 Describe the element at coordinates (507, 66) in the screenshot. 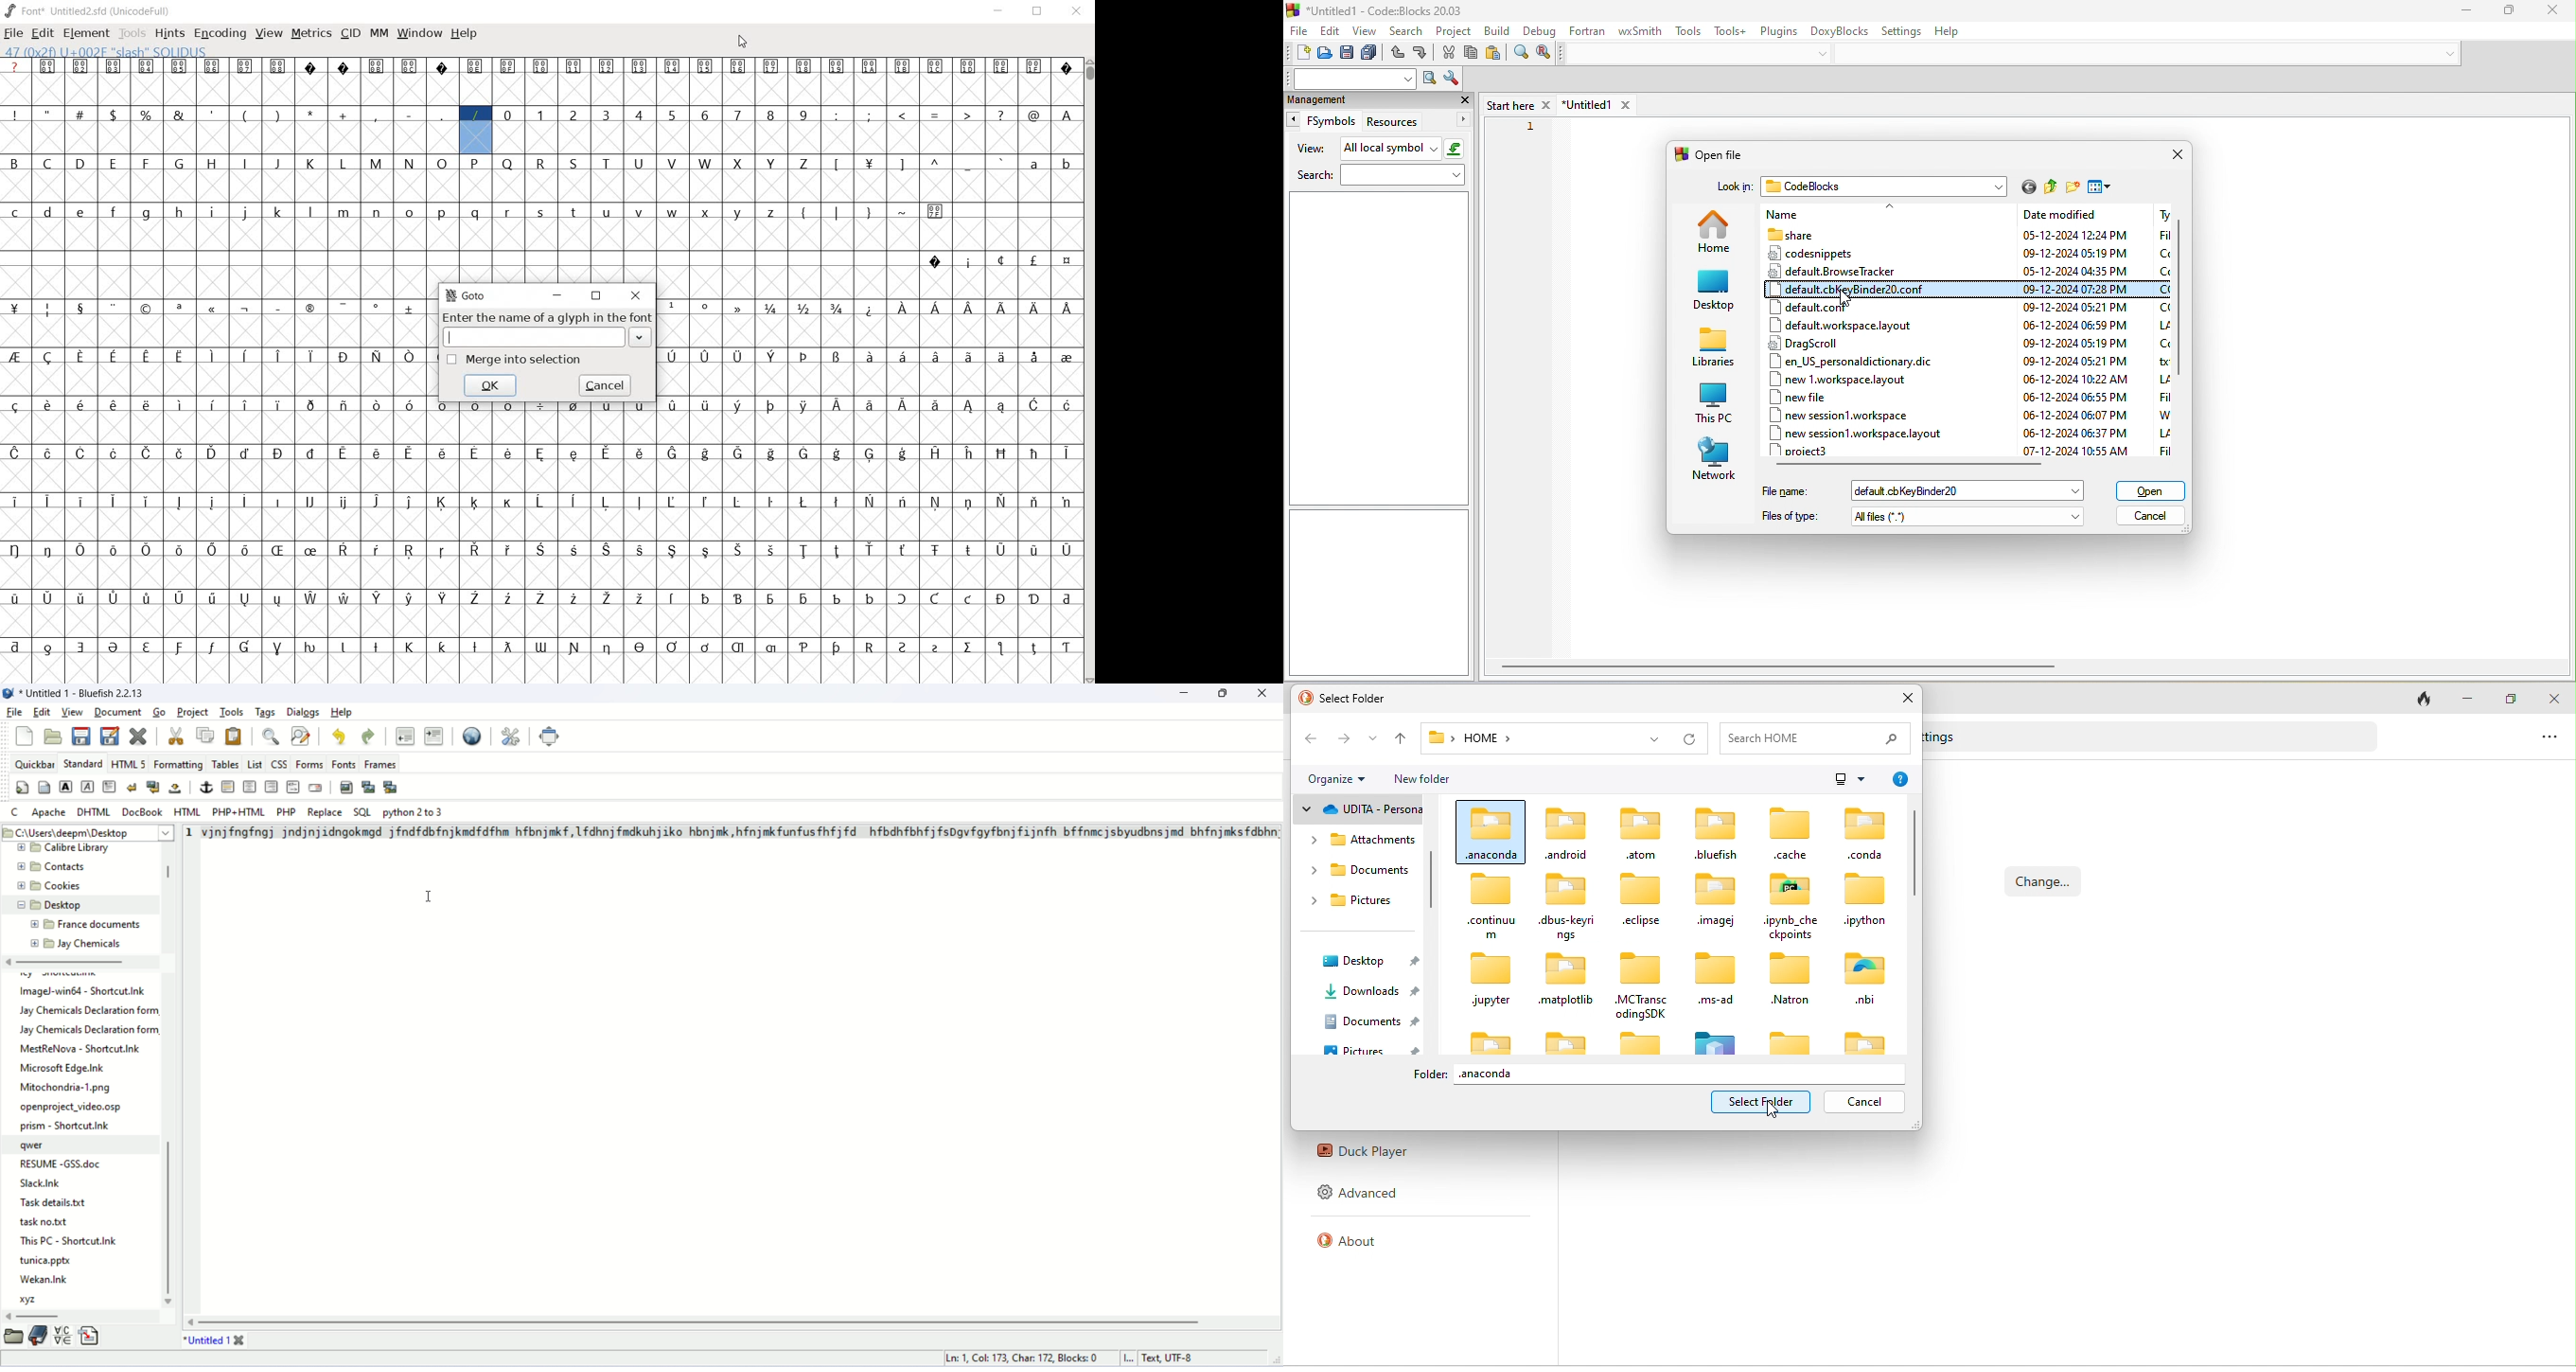

I see `glyph` at that location.